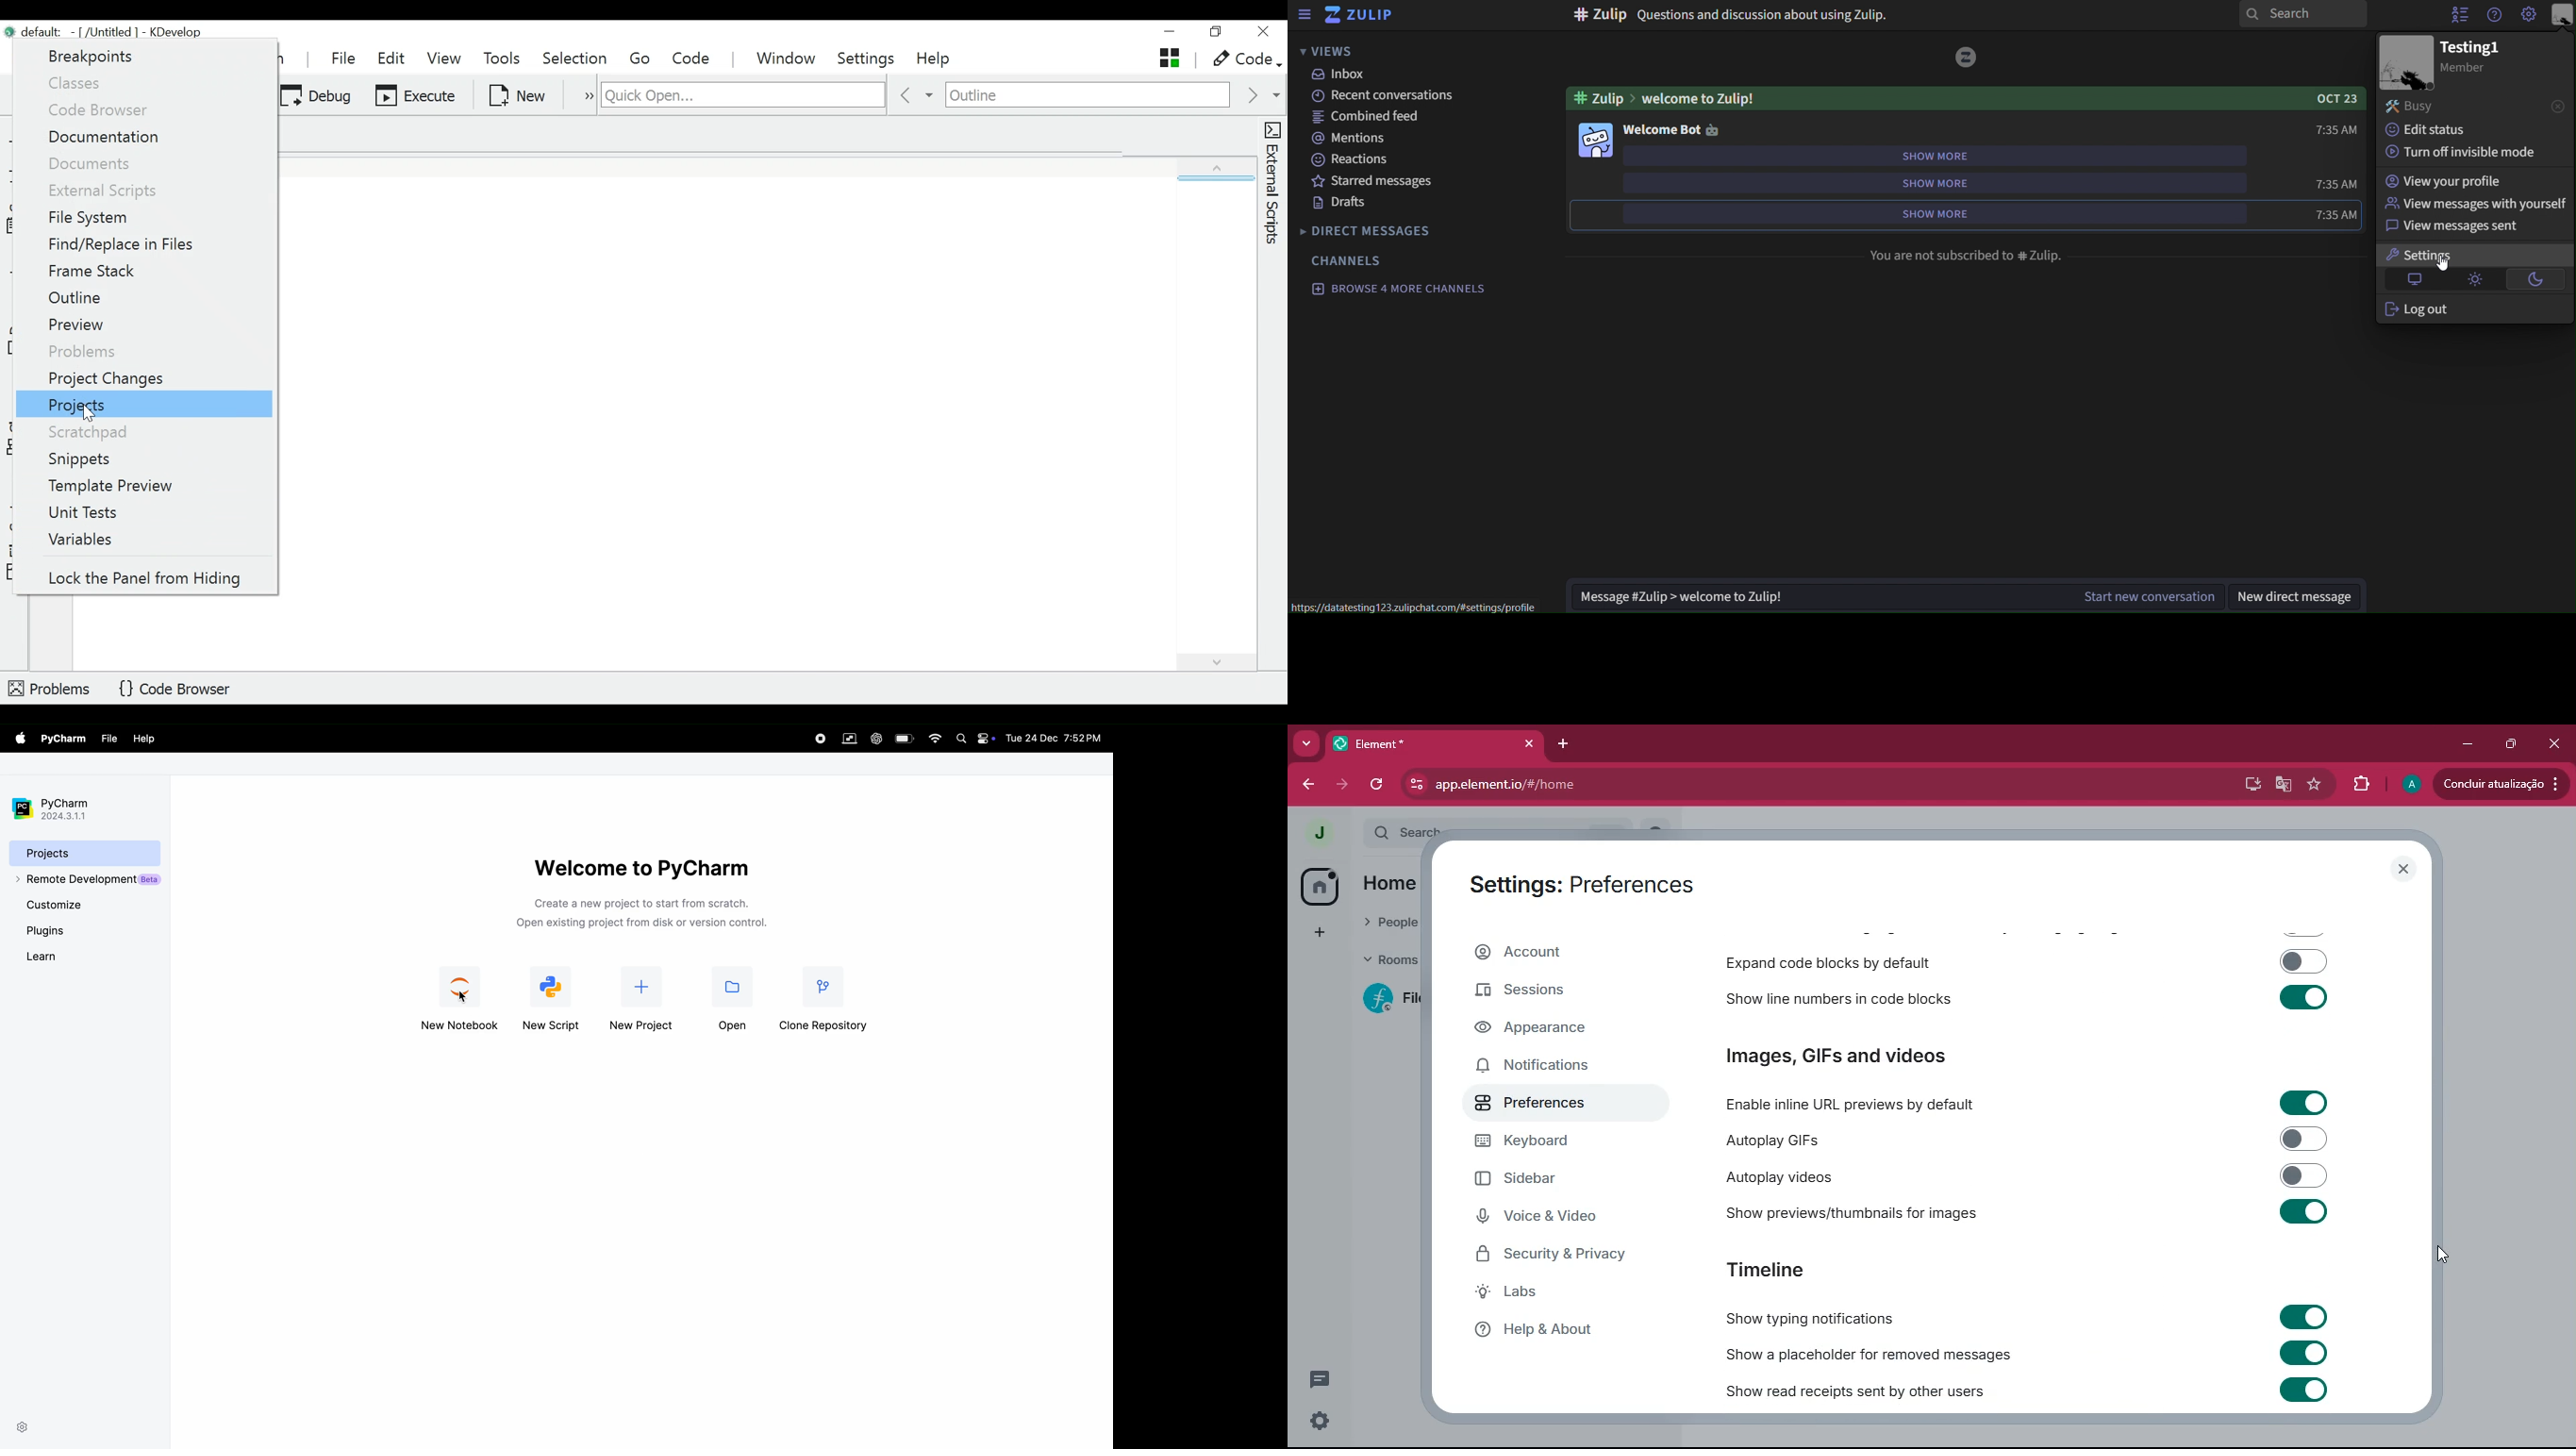 This screenshot has height=1456, width=2576. What do you see at coordinates (1563, 951) in the screenshot?
I see `account` at bounding box center [1563, 951].